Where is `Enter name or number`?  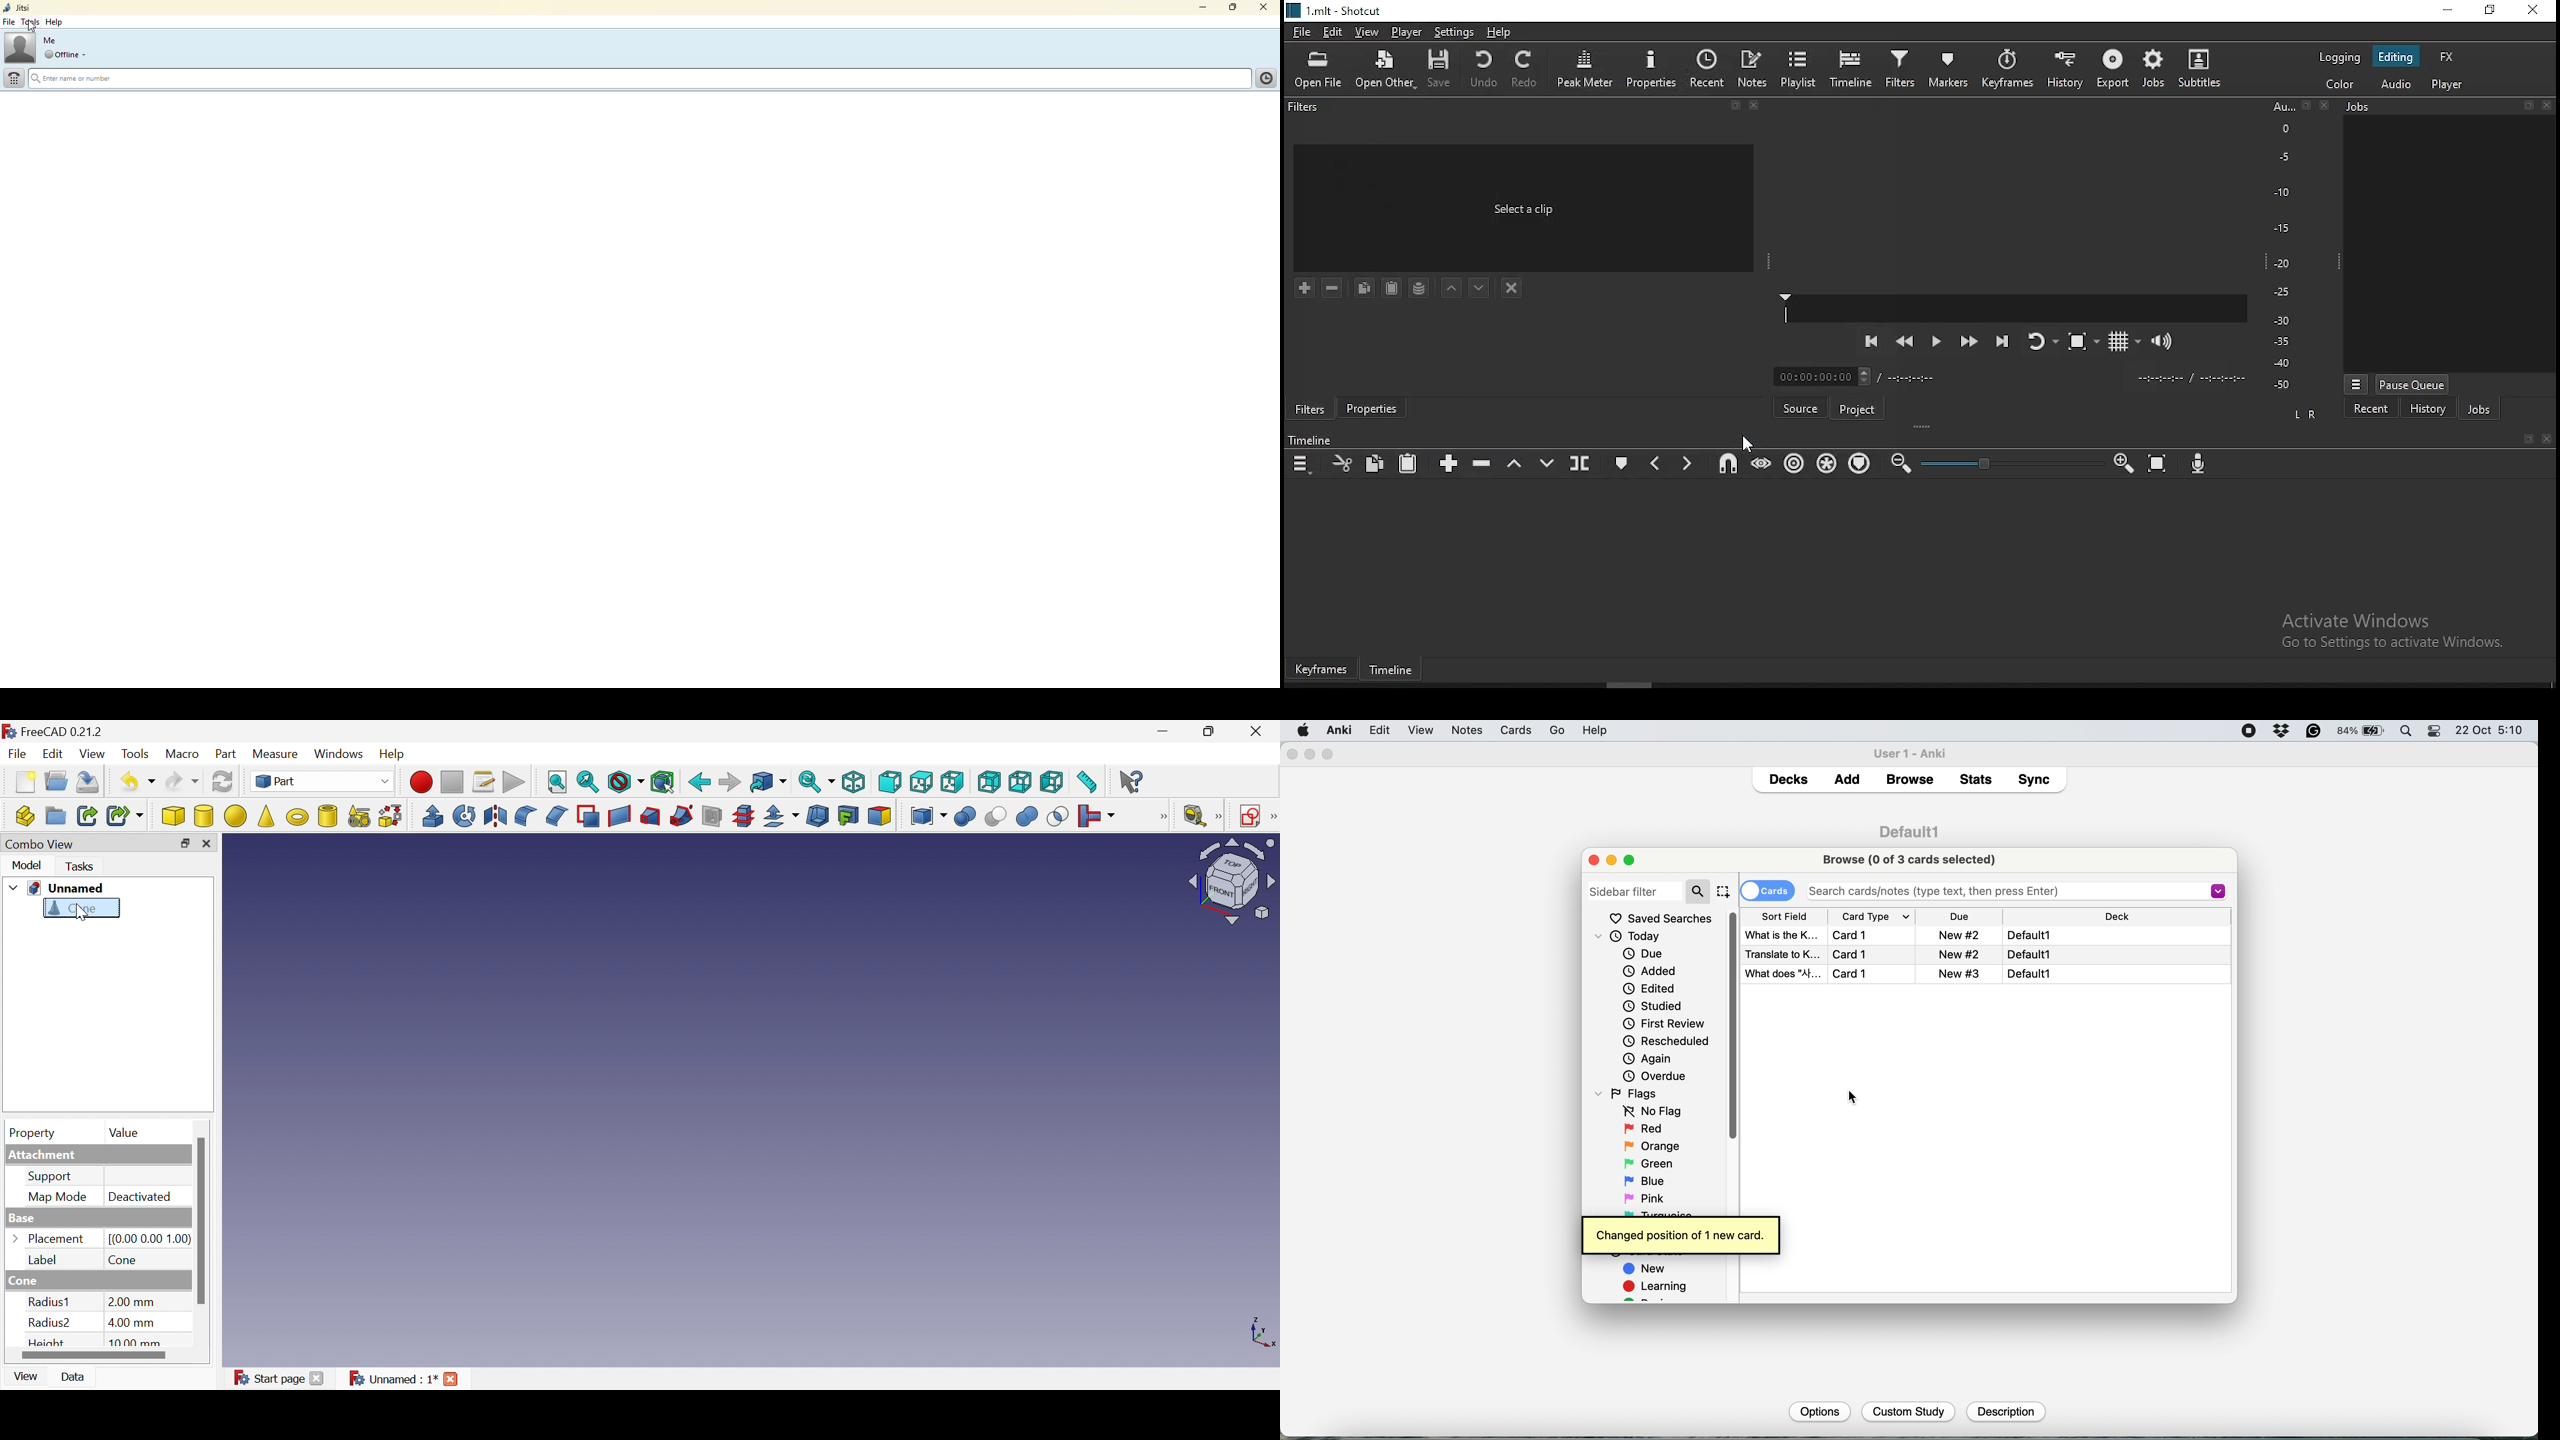 Enter name or number is located at coordinates (85, 79).